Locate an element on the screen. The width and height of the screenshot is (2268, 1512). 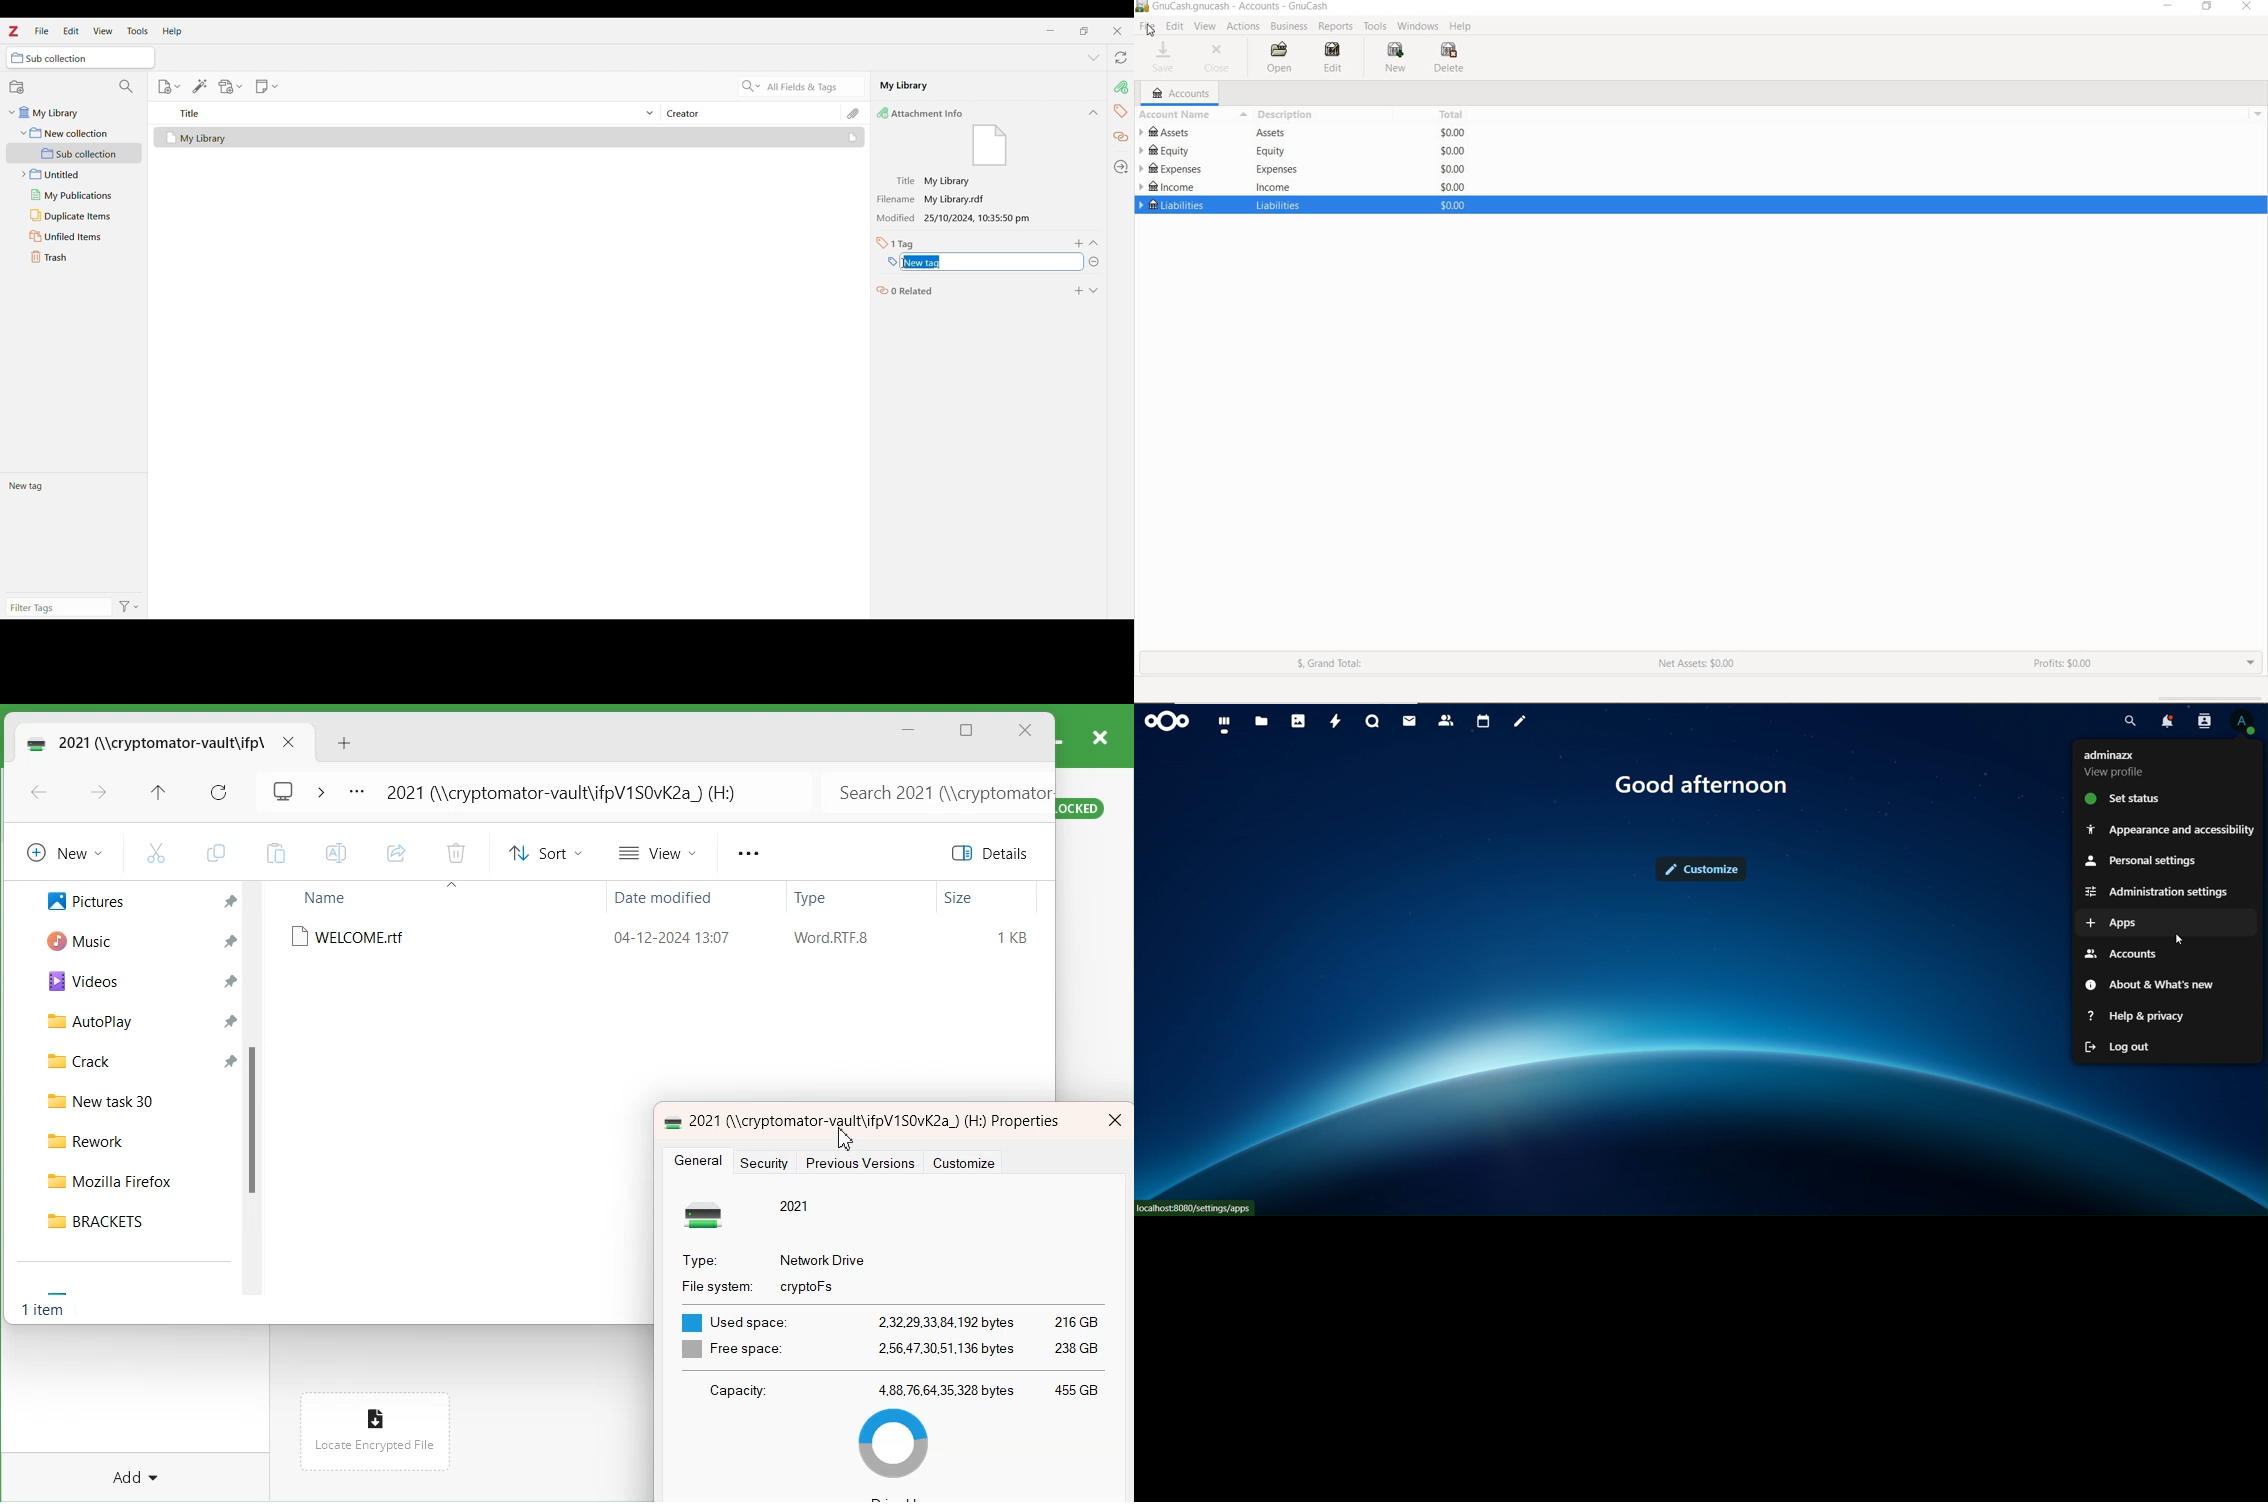
Capacity: is located at coordinates (745, 1389).